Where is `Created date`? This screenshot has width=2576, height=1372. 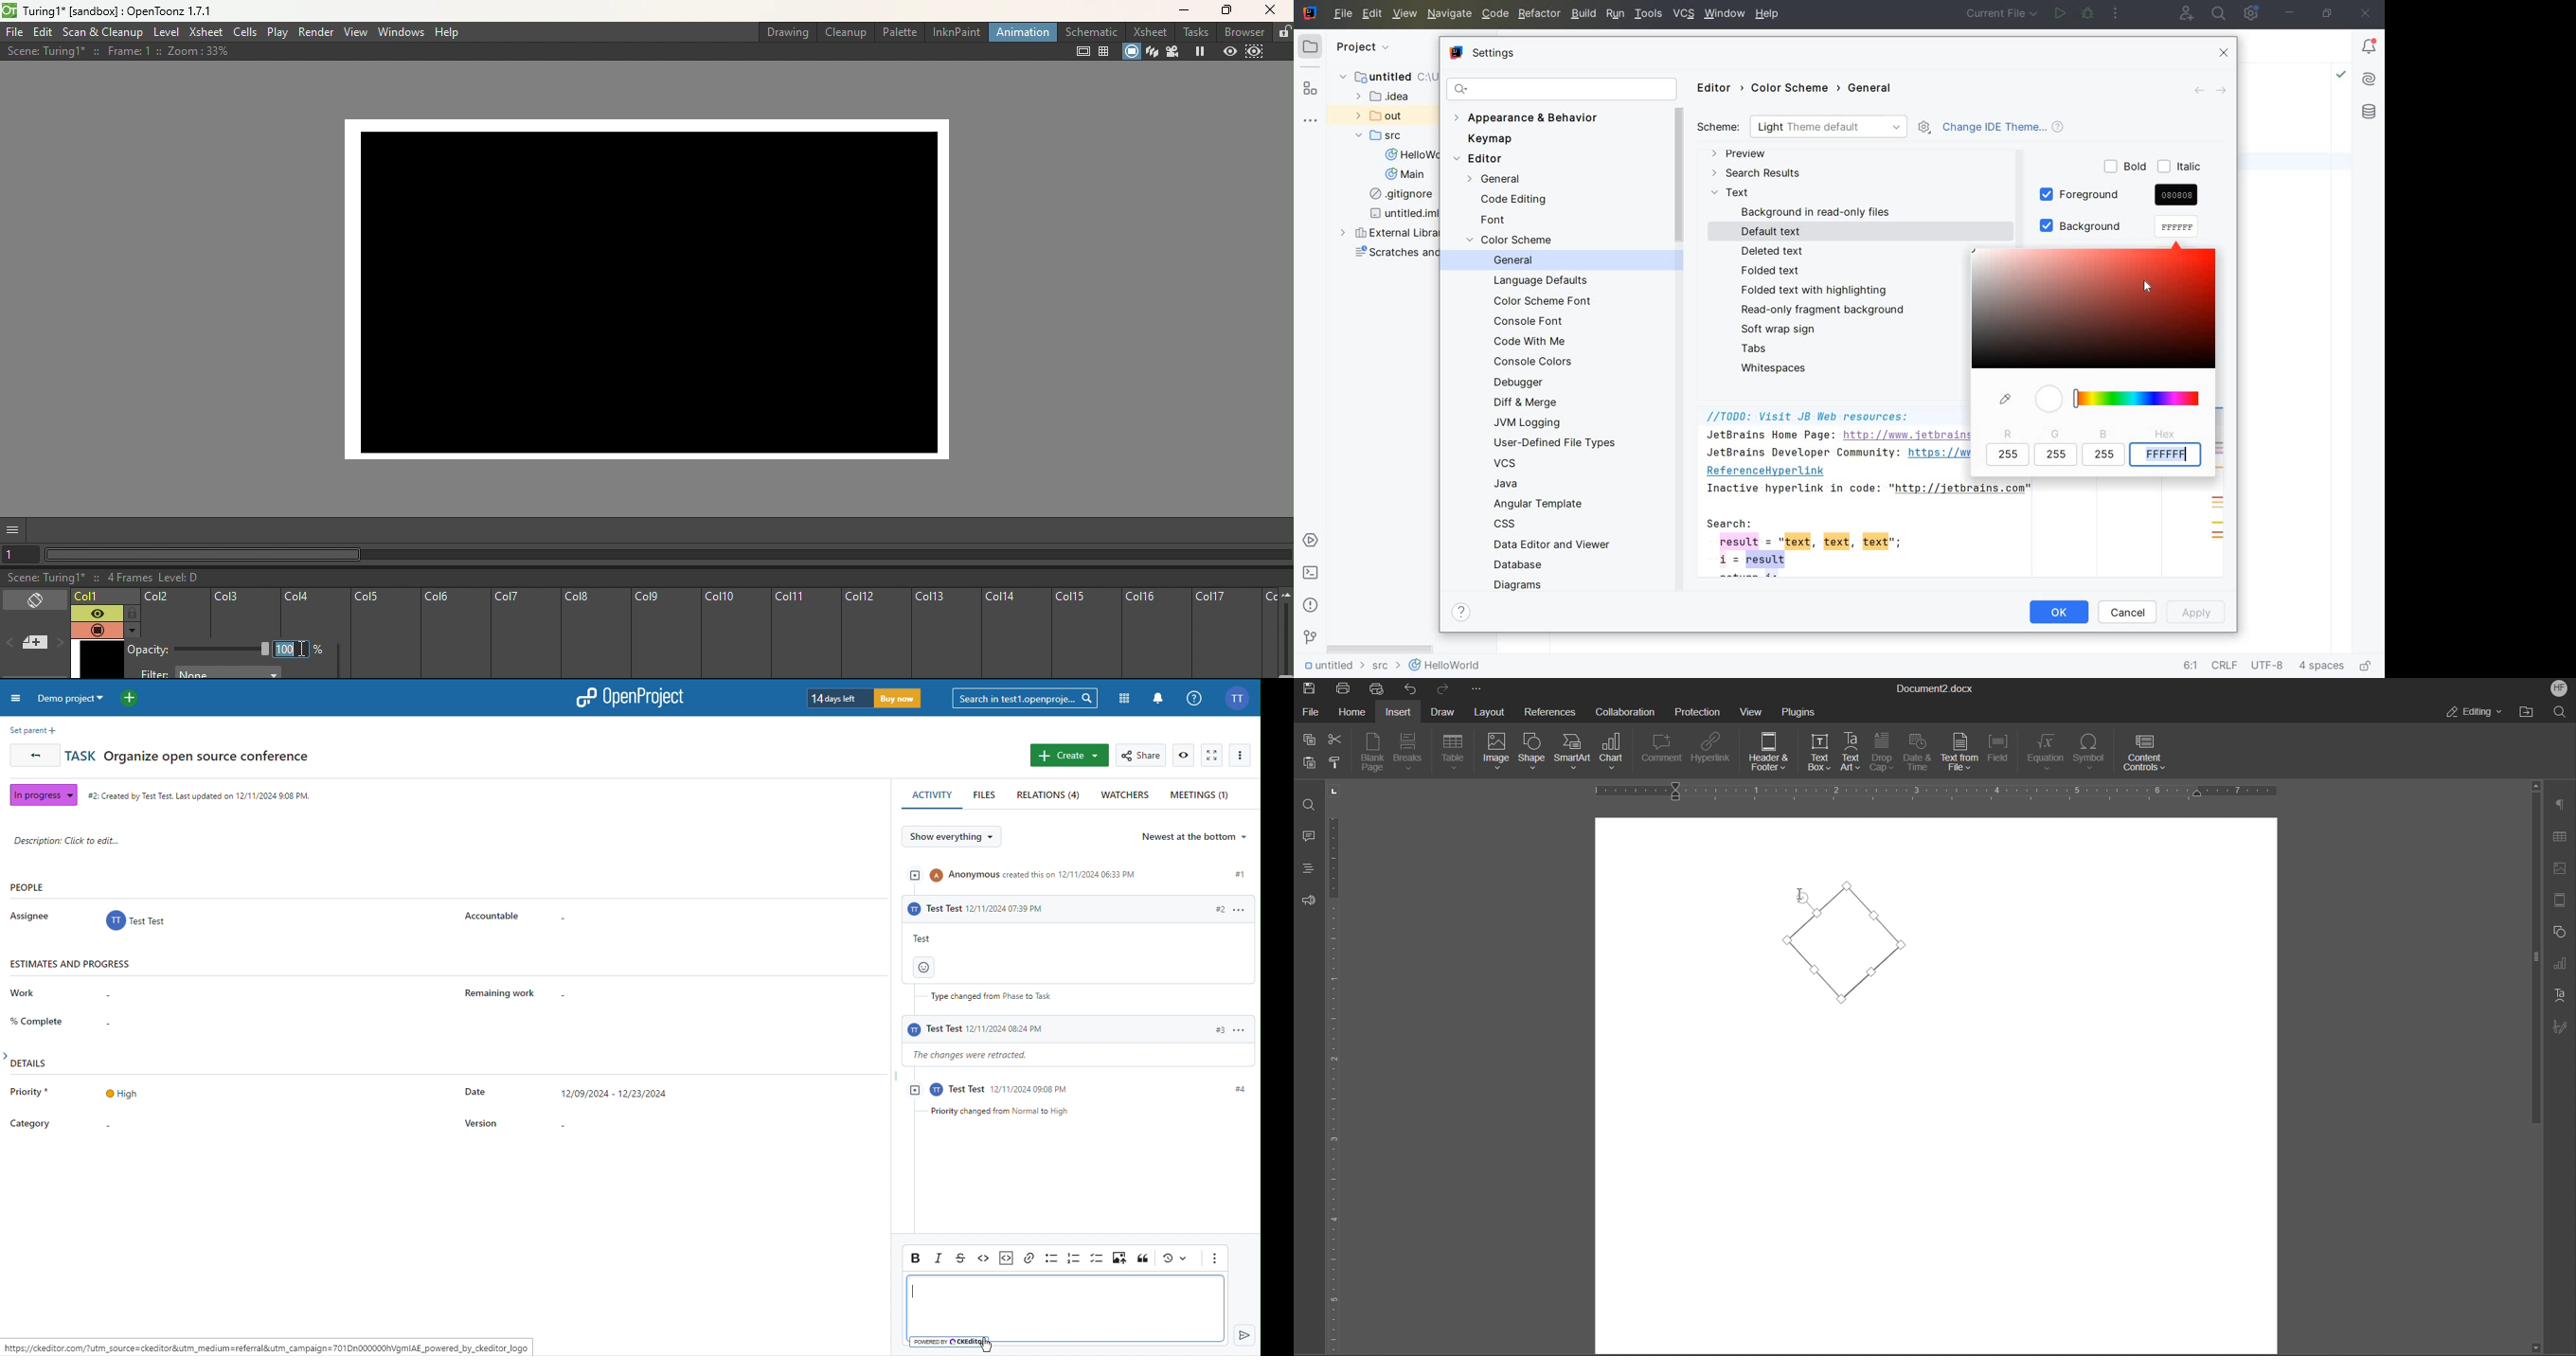
Created date is located at coordinates (201, 793).